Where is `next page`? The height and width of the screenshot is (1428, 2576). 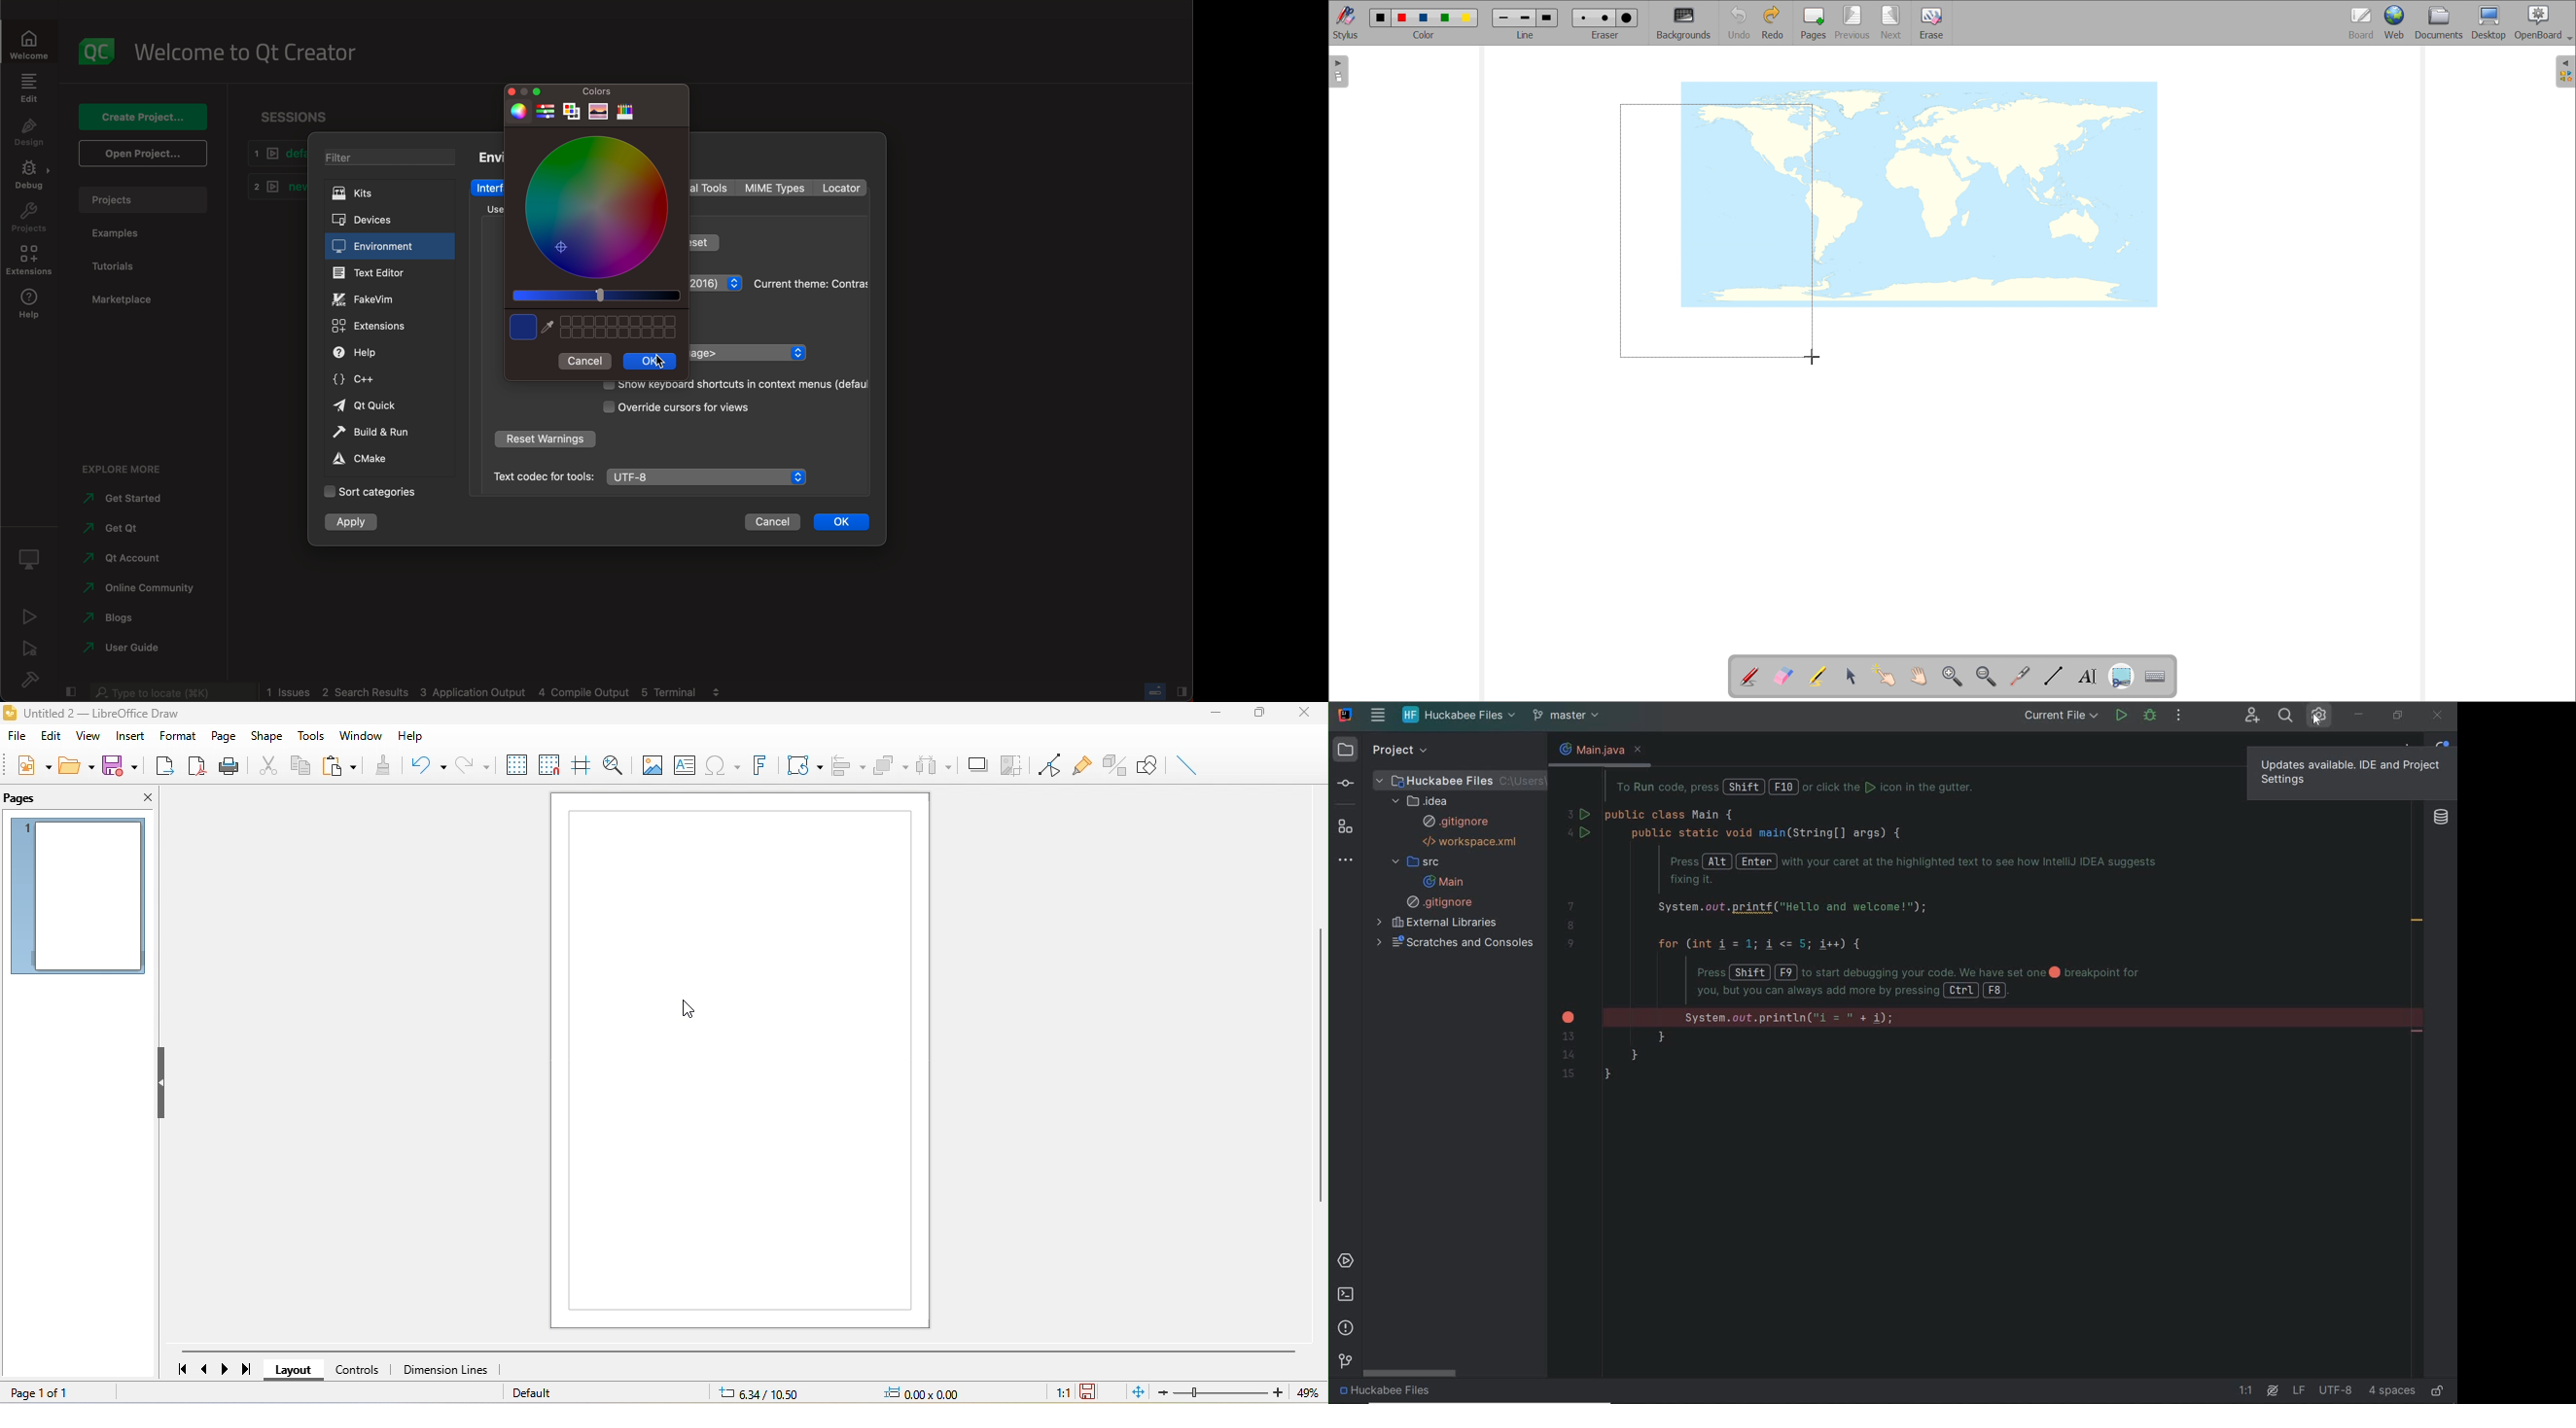
next page is located at coordinates (228, 1370).